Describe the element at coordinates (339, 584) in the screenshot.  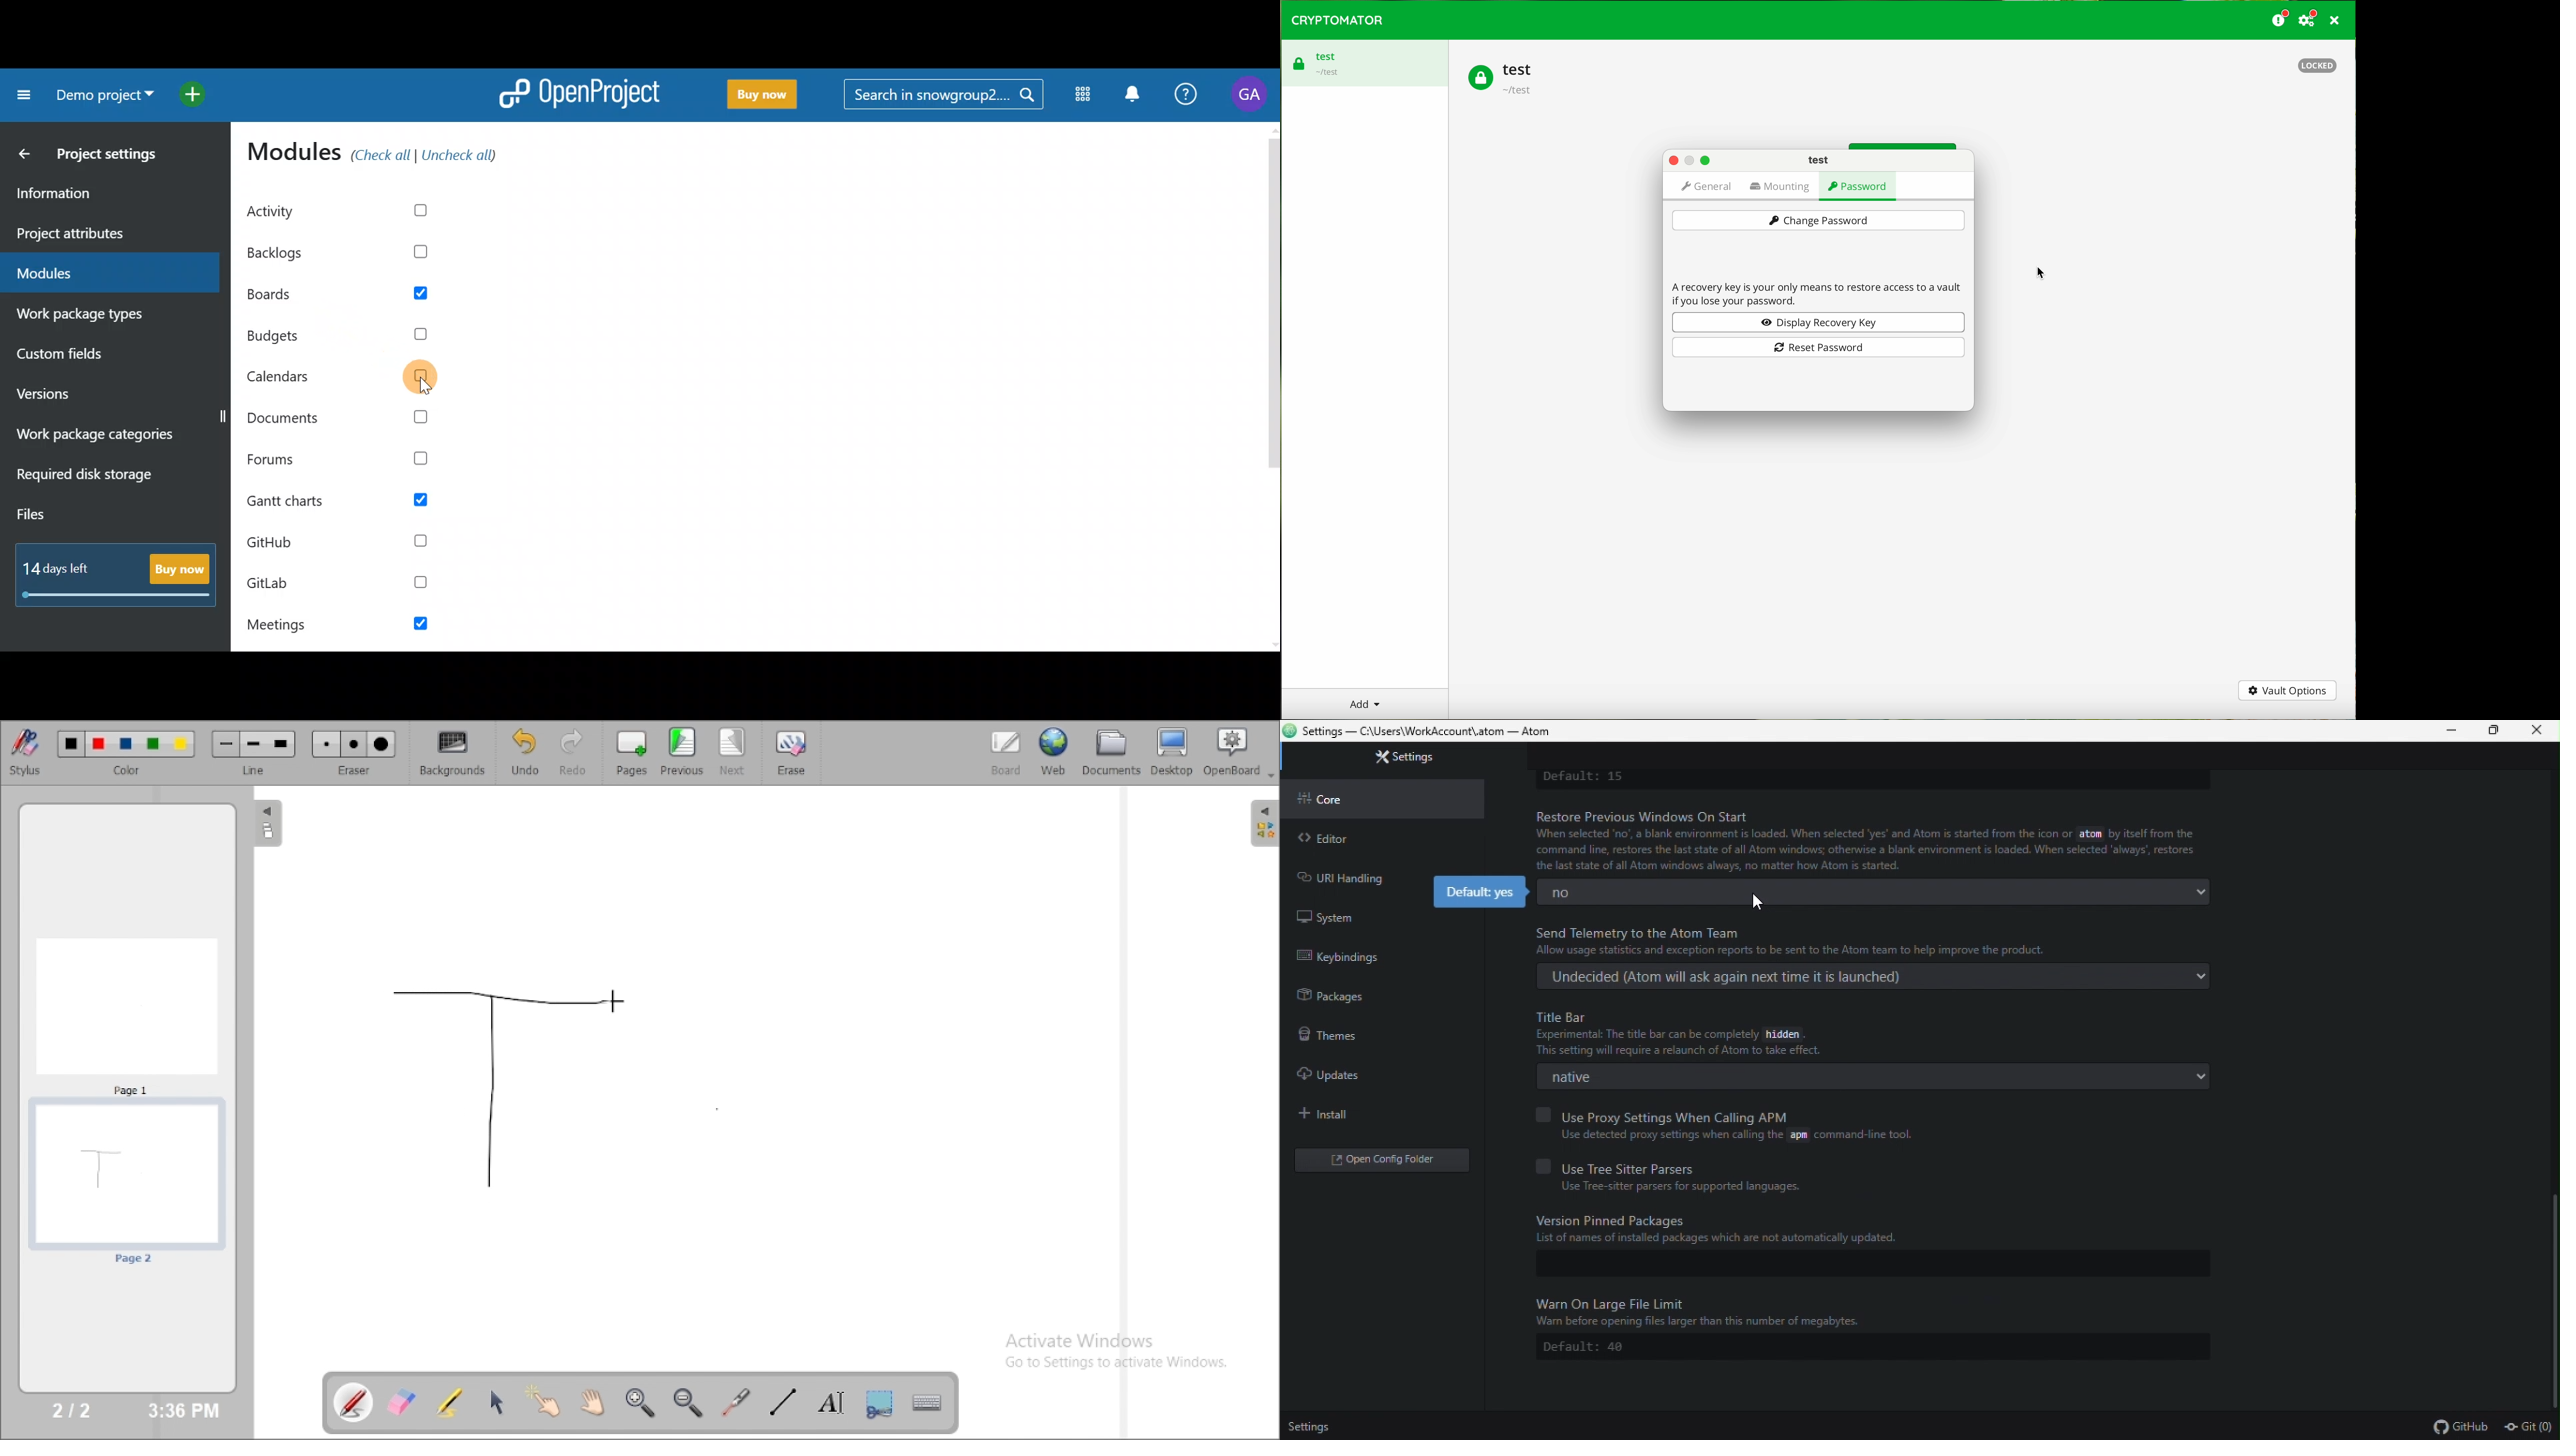
I see `GitLab` at that location.